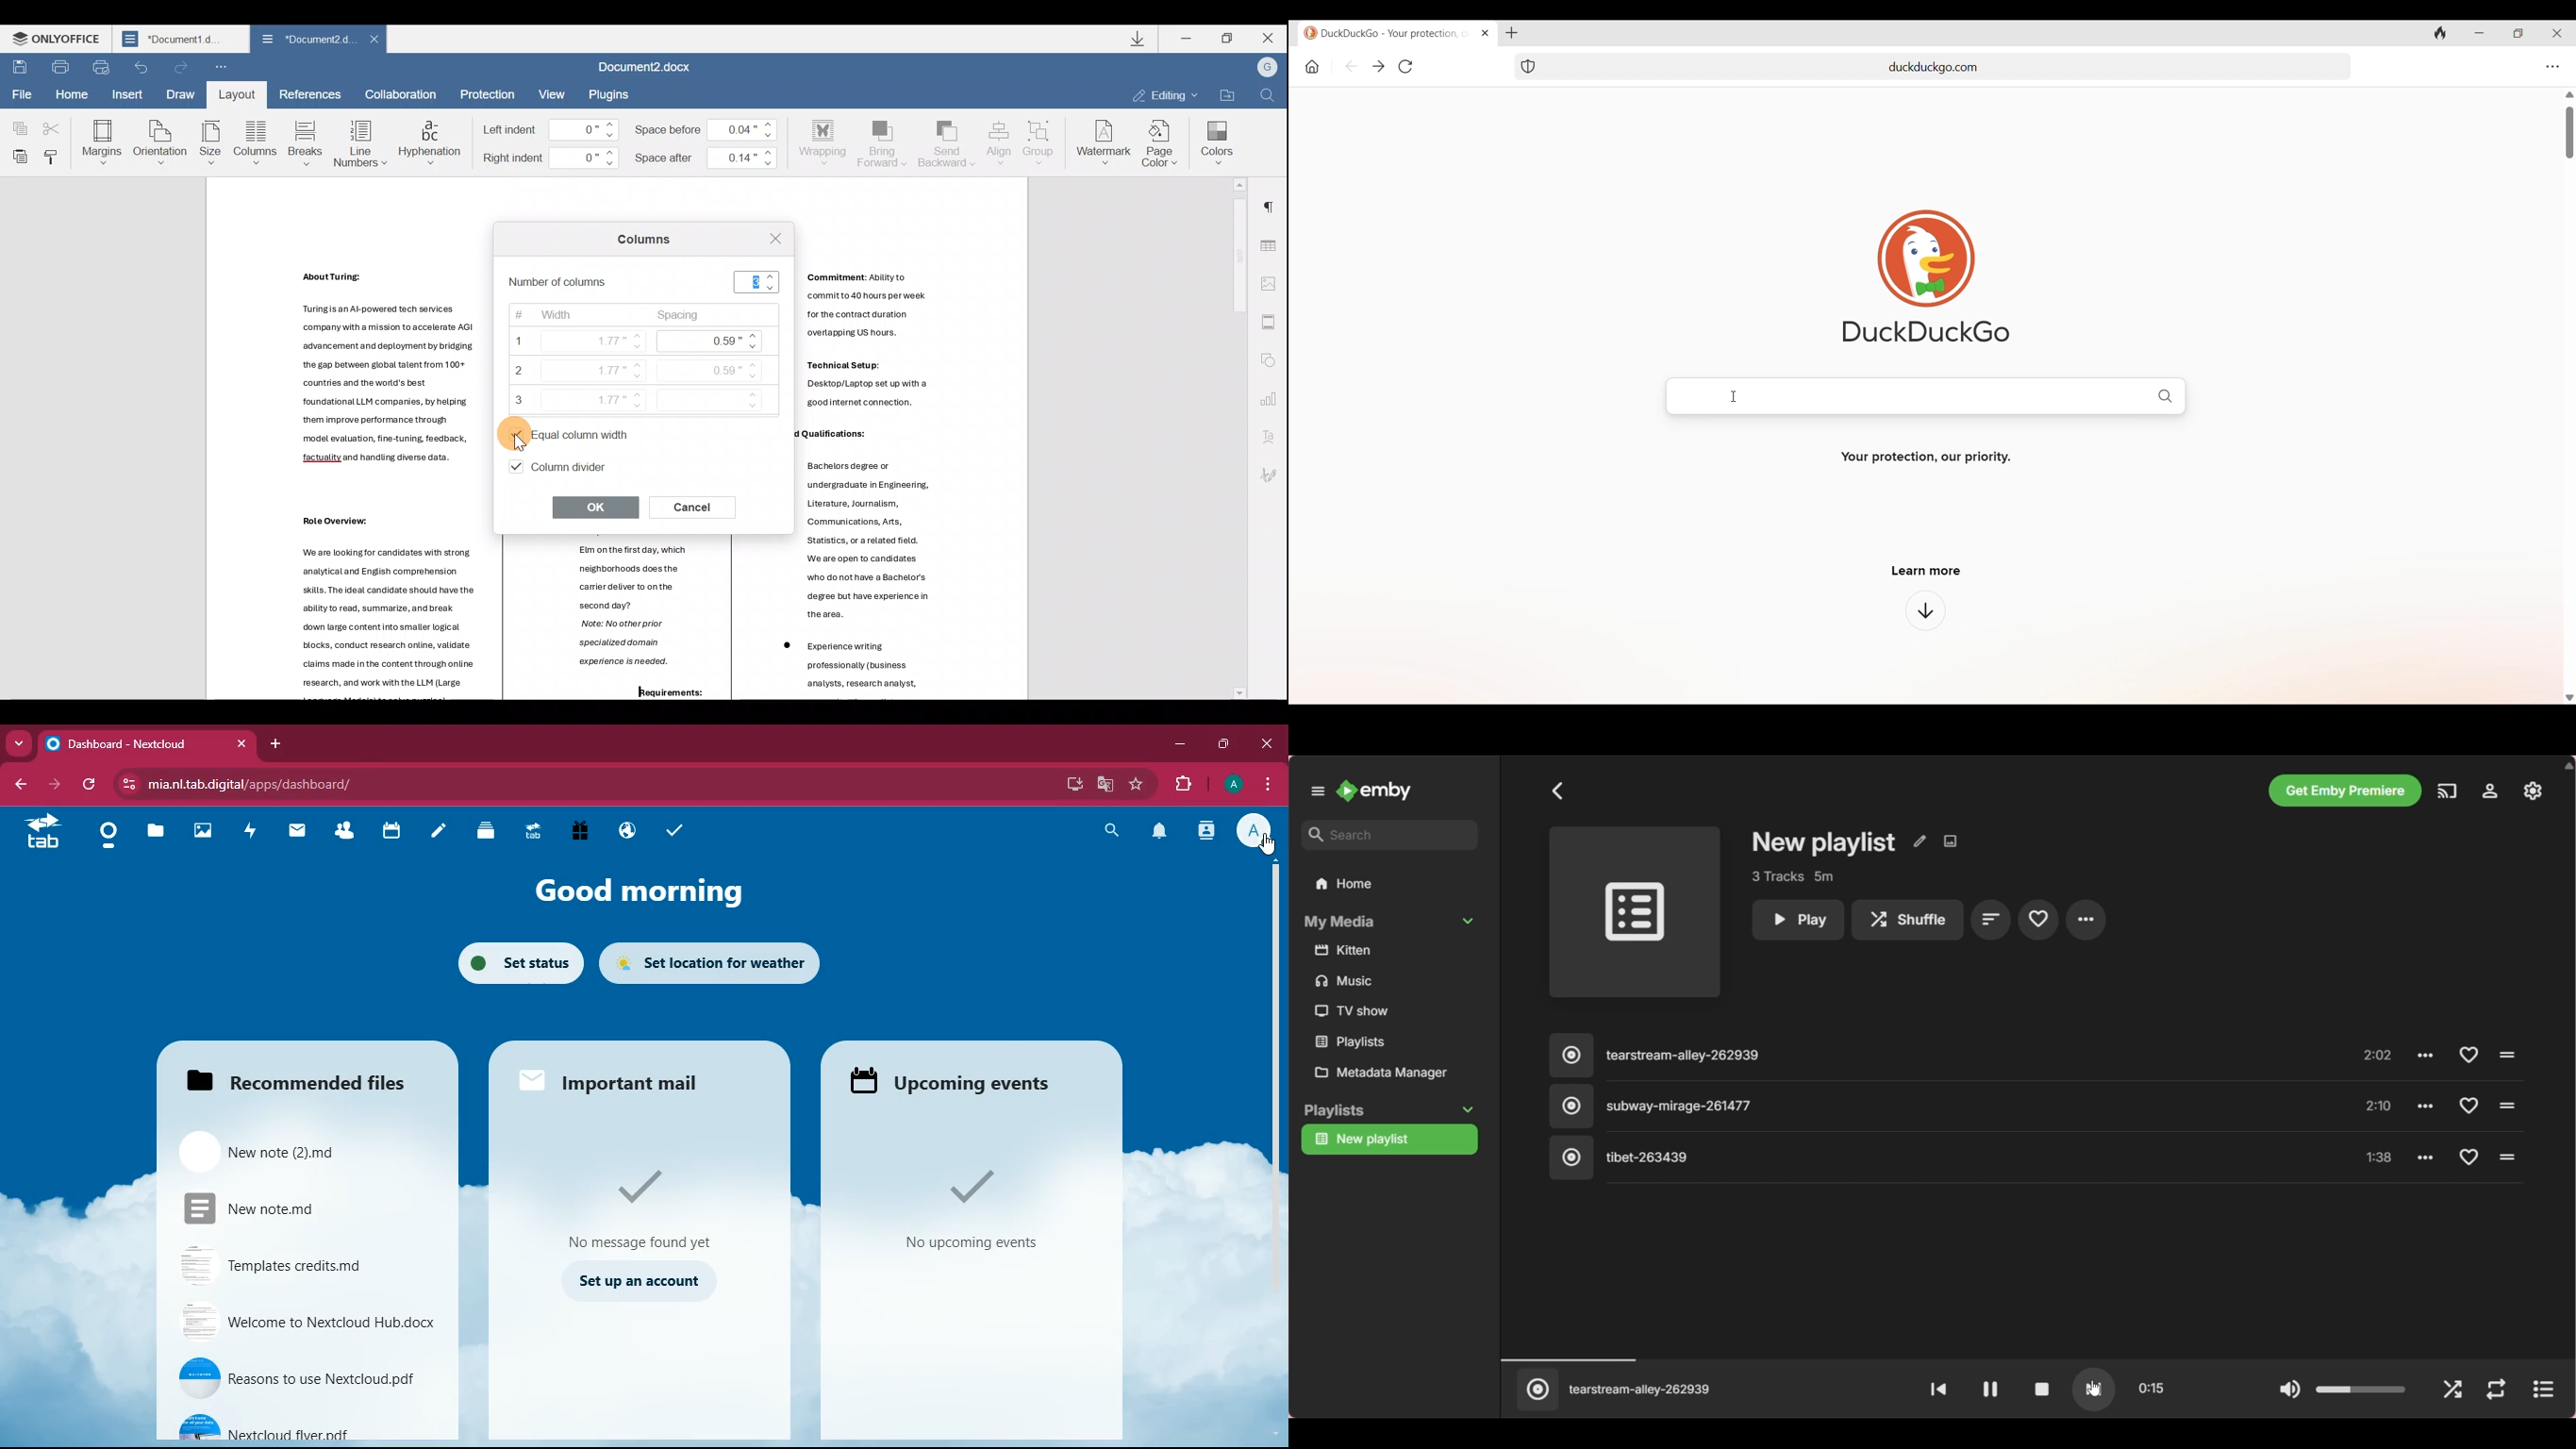  Describe the element at coordinates (642, 1188) in the screenshot. I see `Tick` at that location.